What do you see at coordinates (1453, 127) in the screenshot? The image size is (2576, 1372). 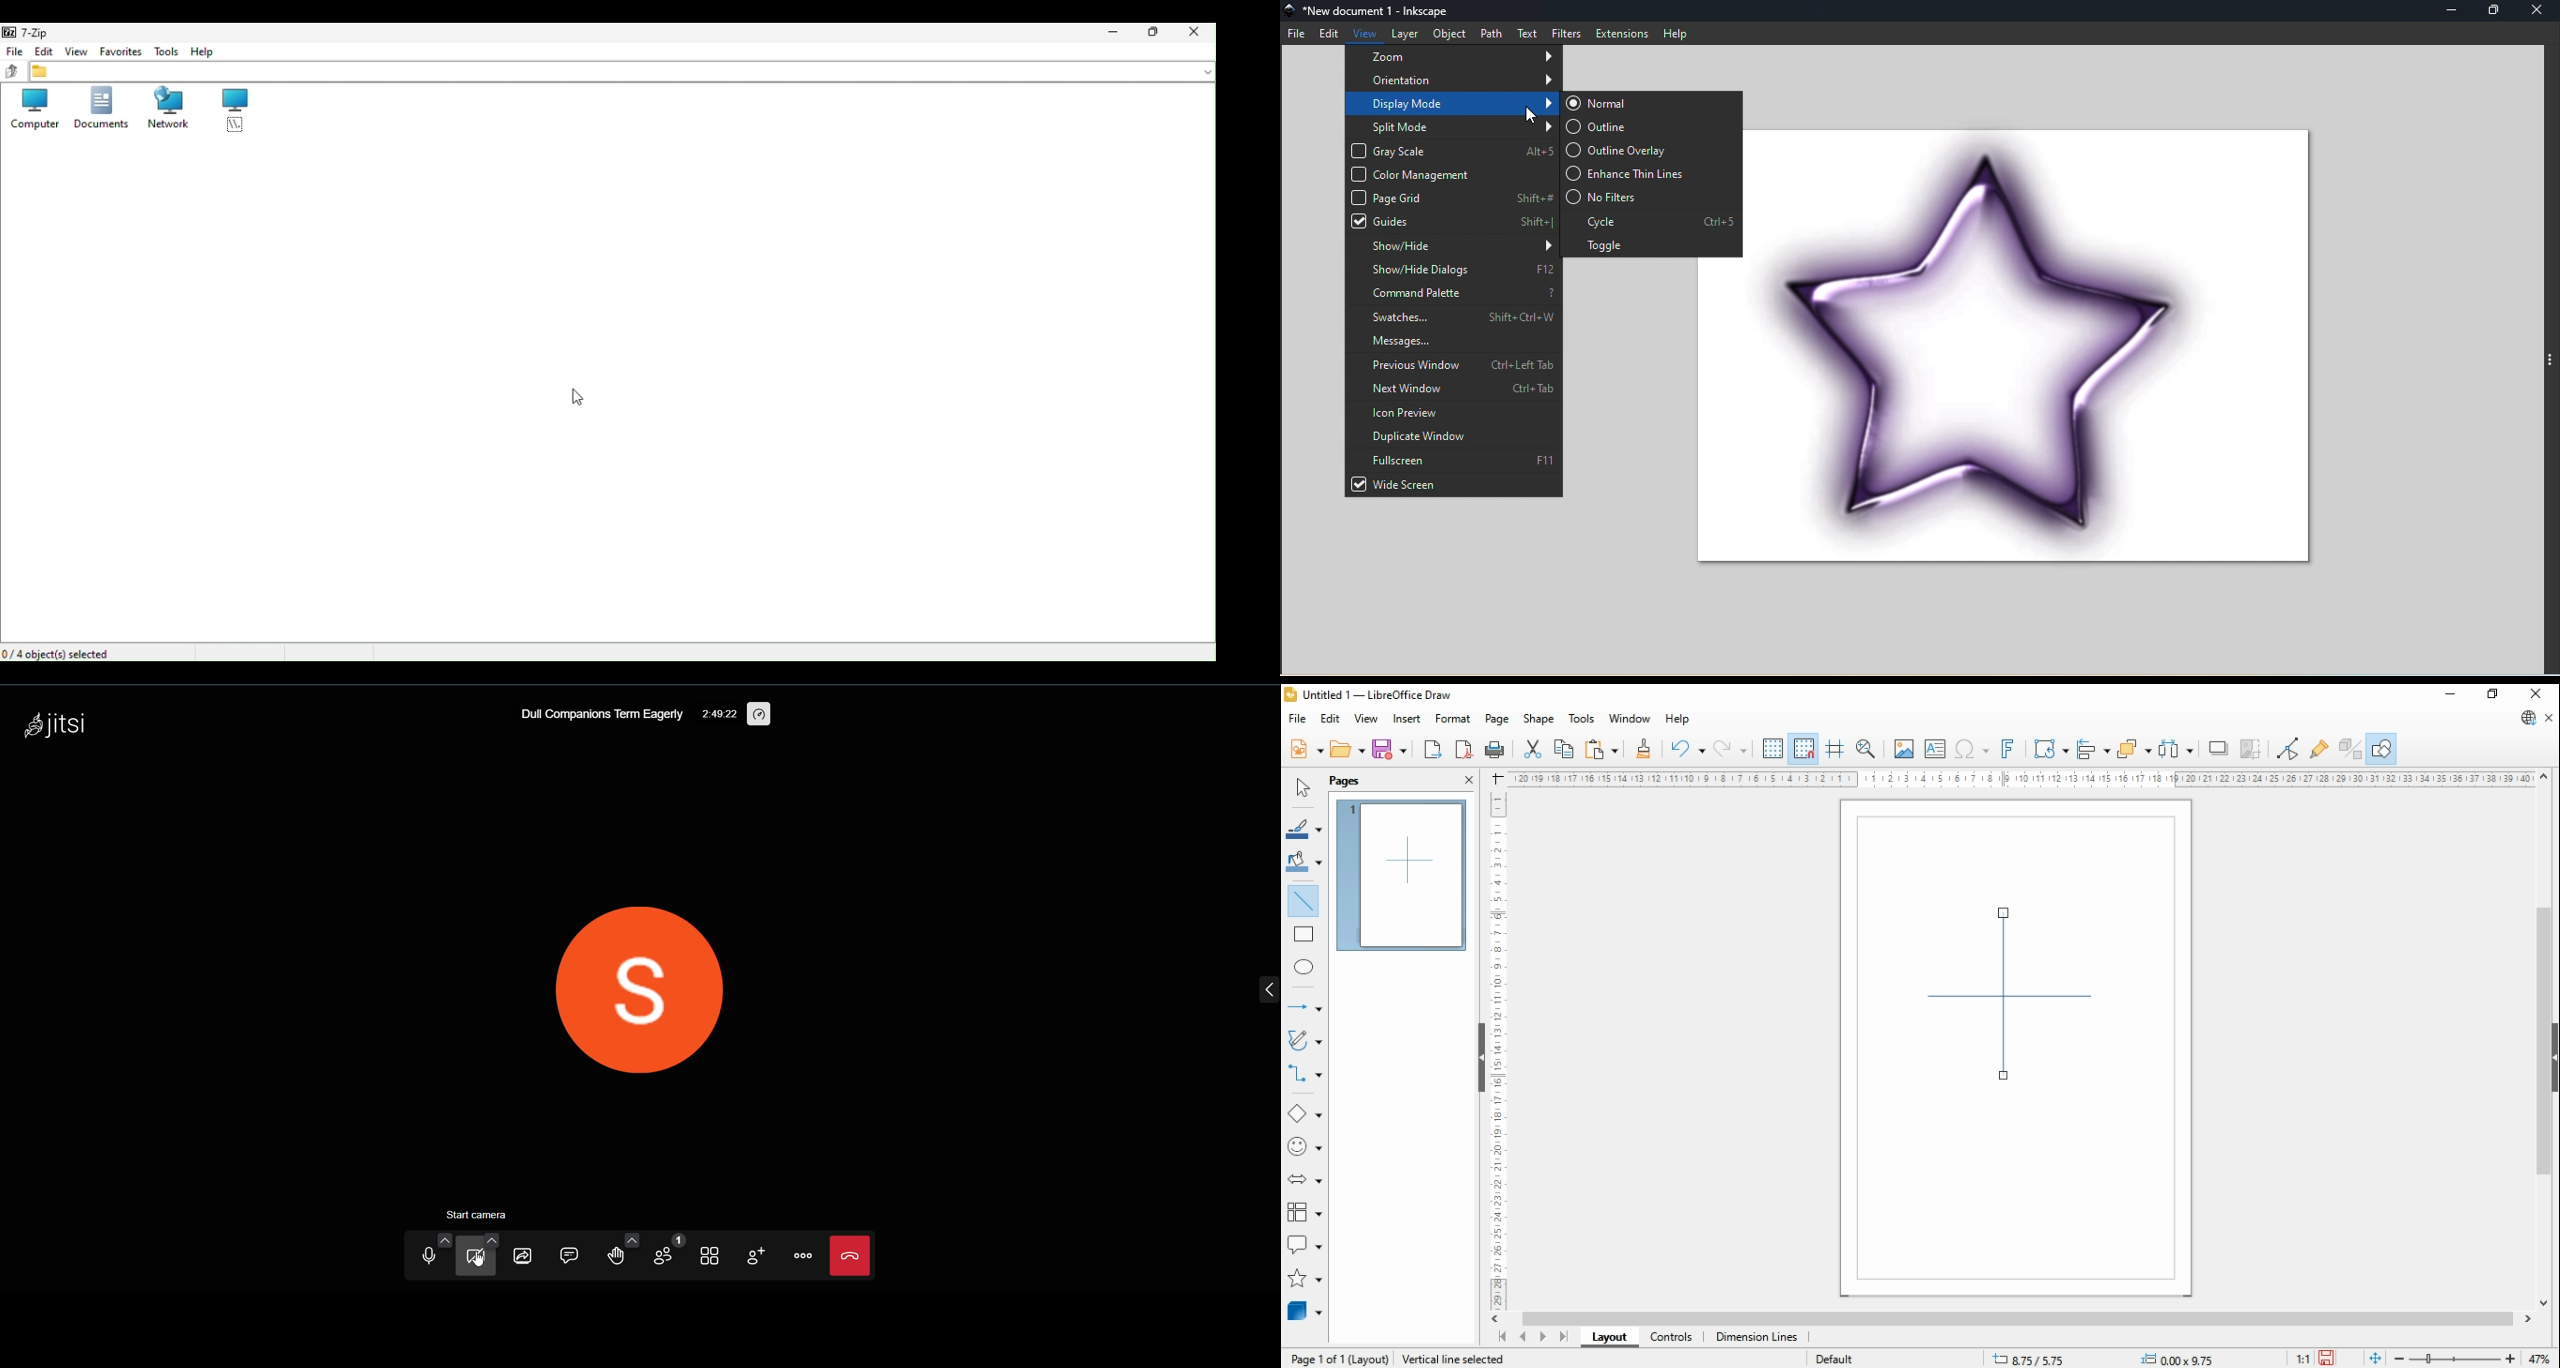 I see `Split mode` at bounding box center [1453, 127].